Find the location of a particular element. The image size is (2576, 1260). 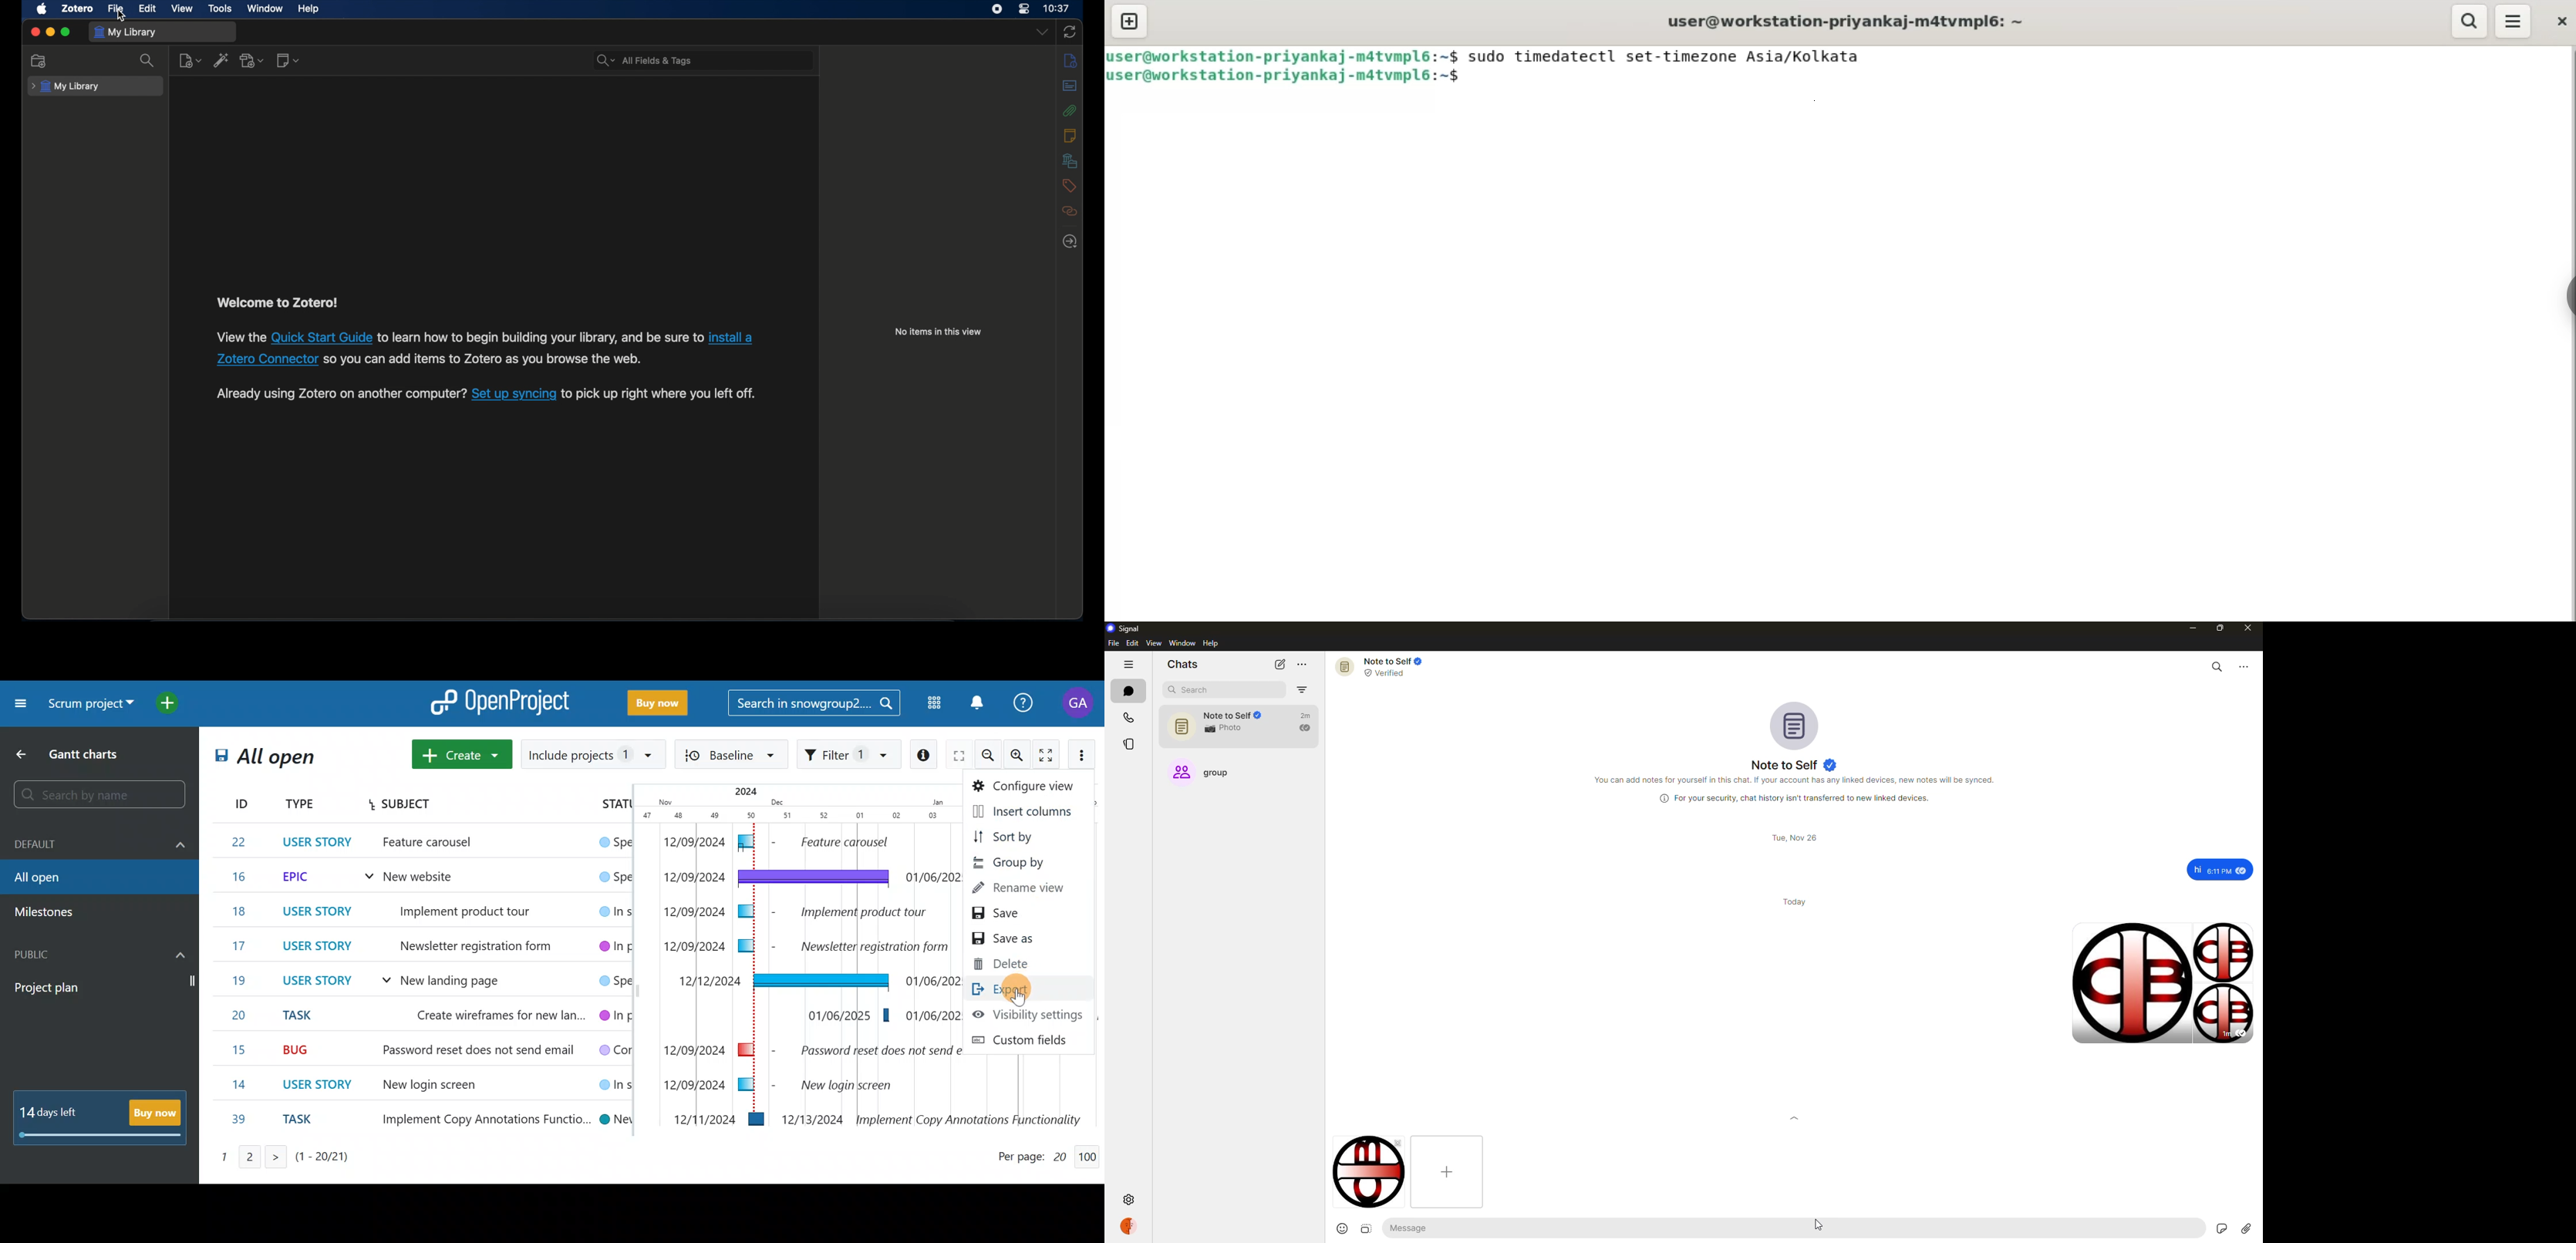

user@workstation-priyankaj-mdatvmpl6:~$ is located at coordinates (1287, 76).